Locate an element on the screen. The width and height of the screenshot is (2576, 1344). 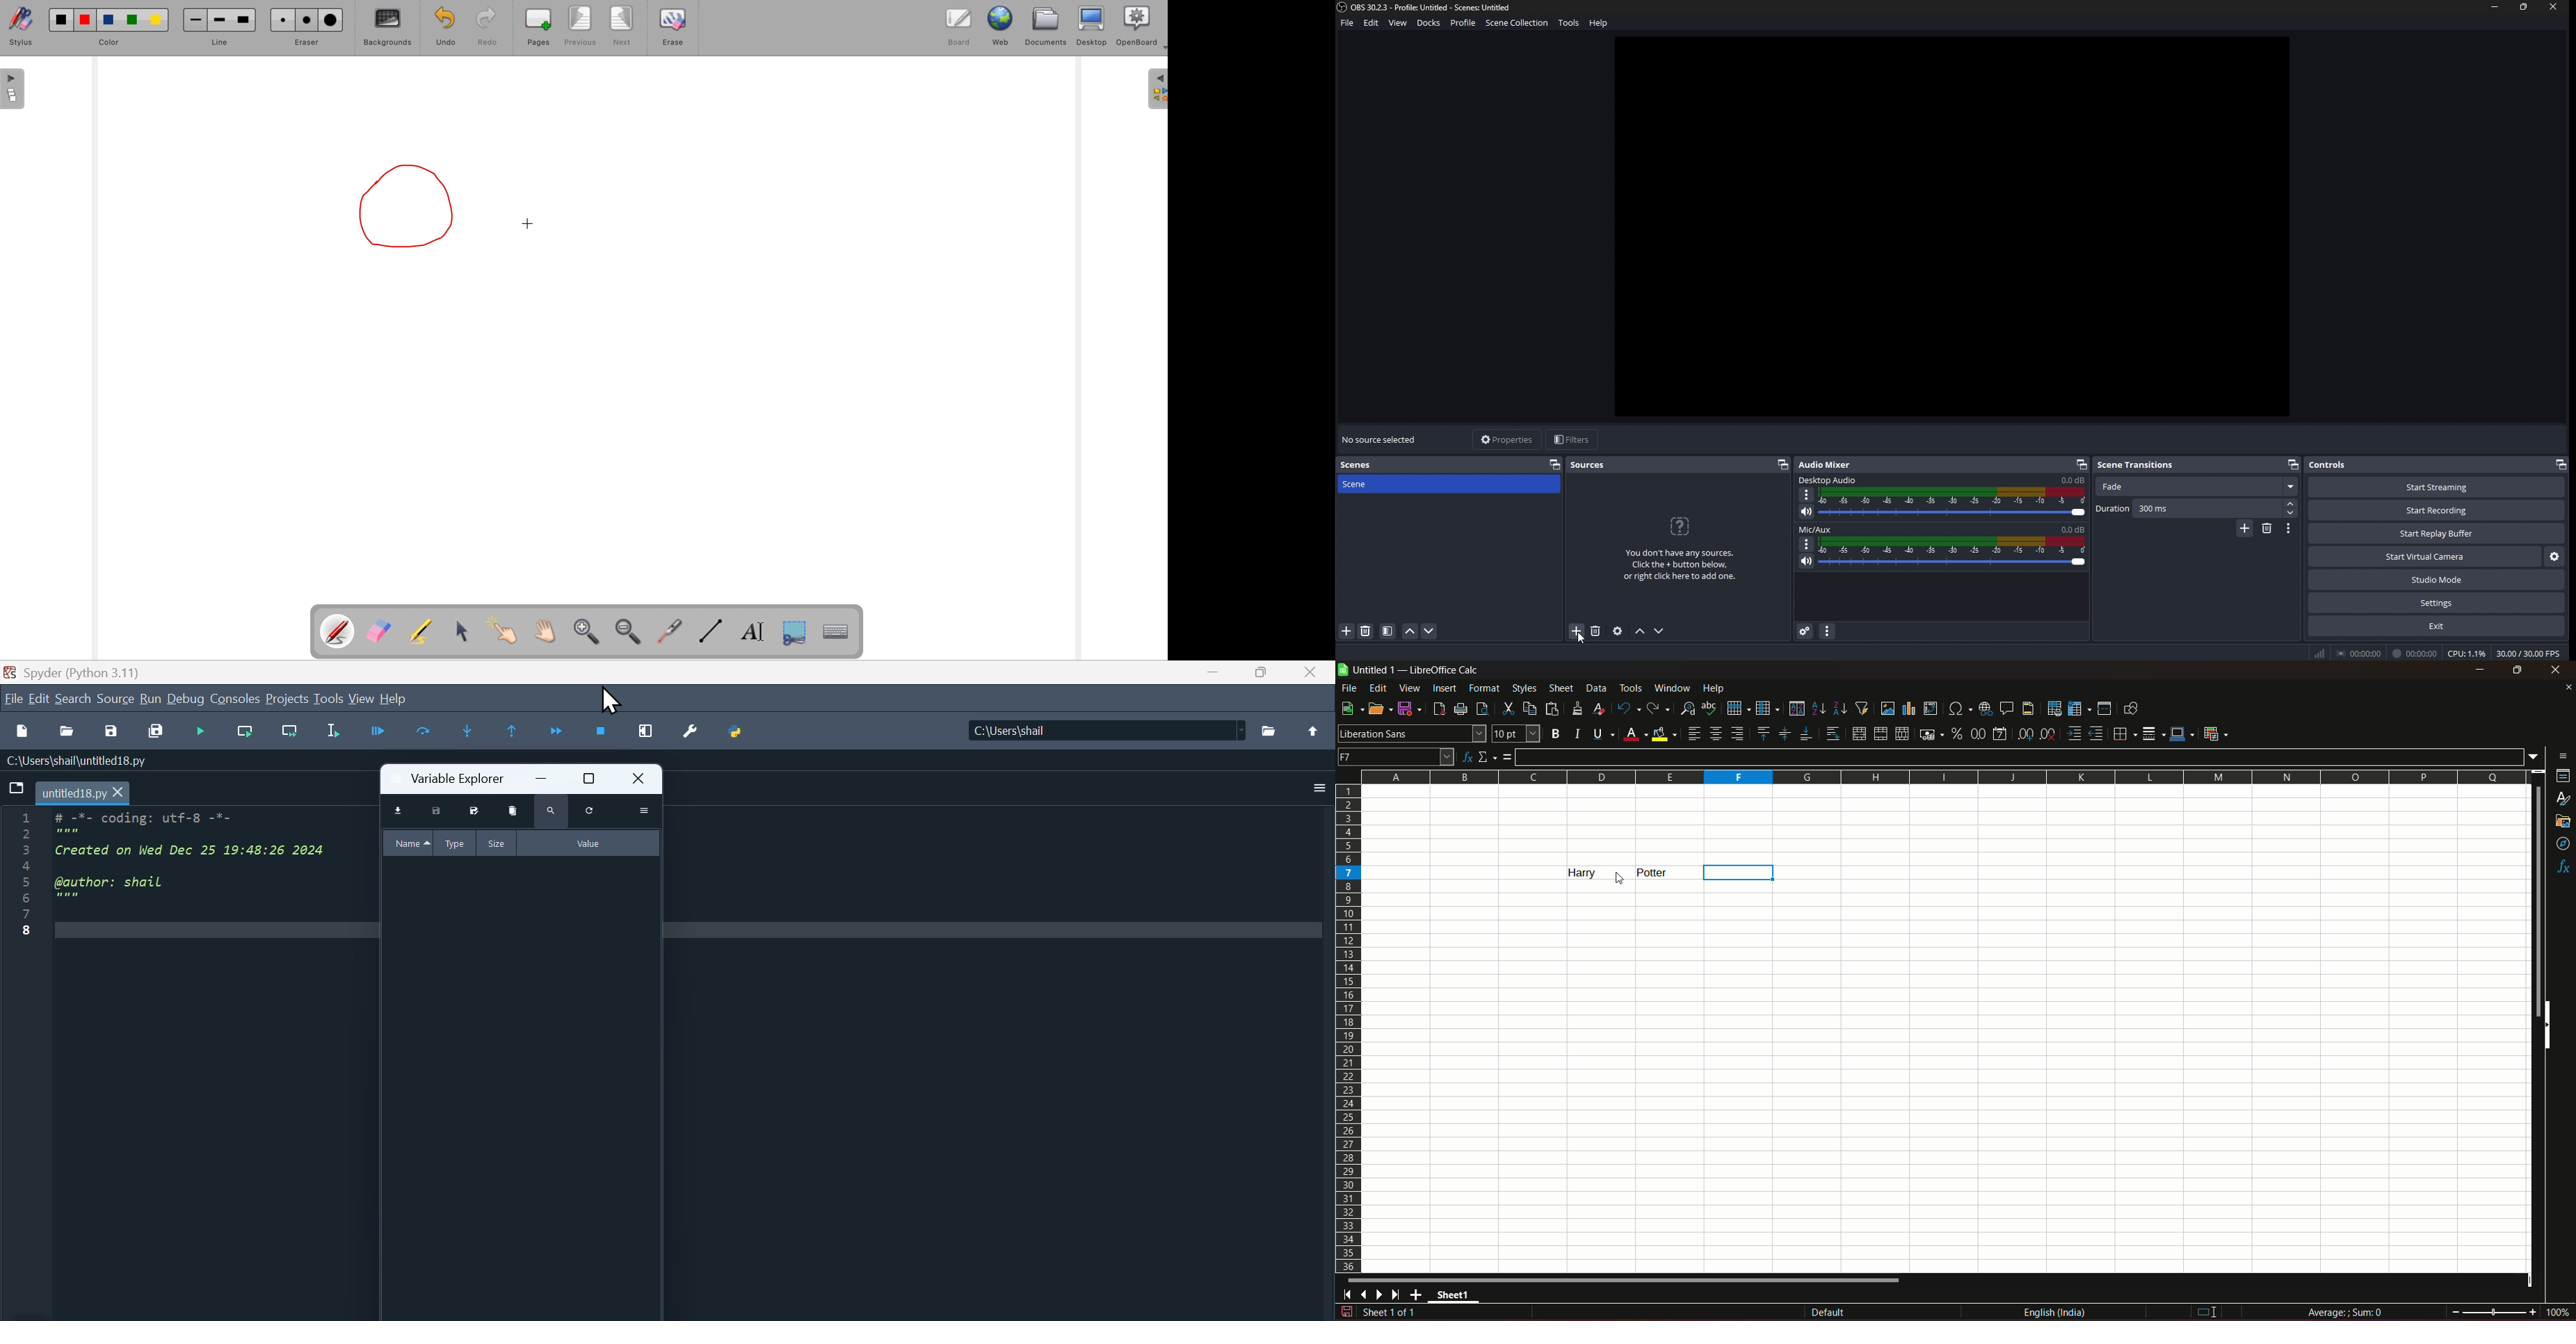
undo is located at coordinates (1627, 708).